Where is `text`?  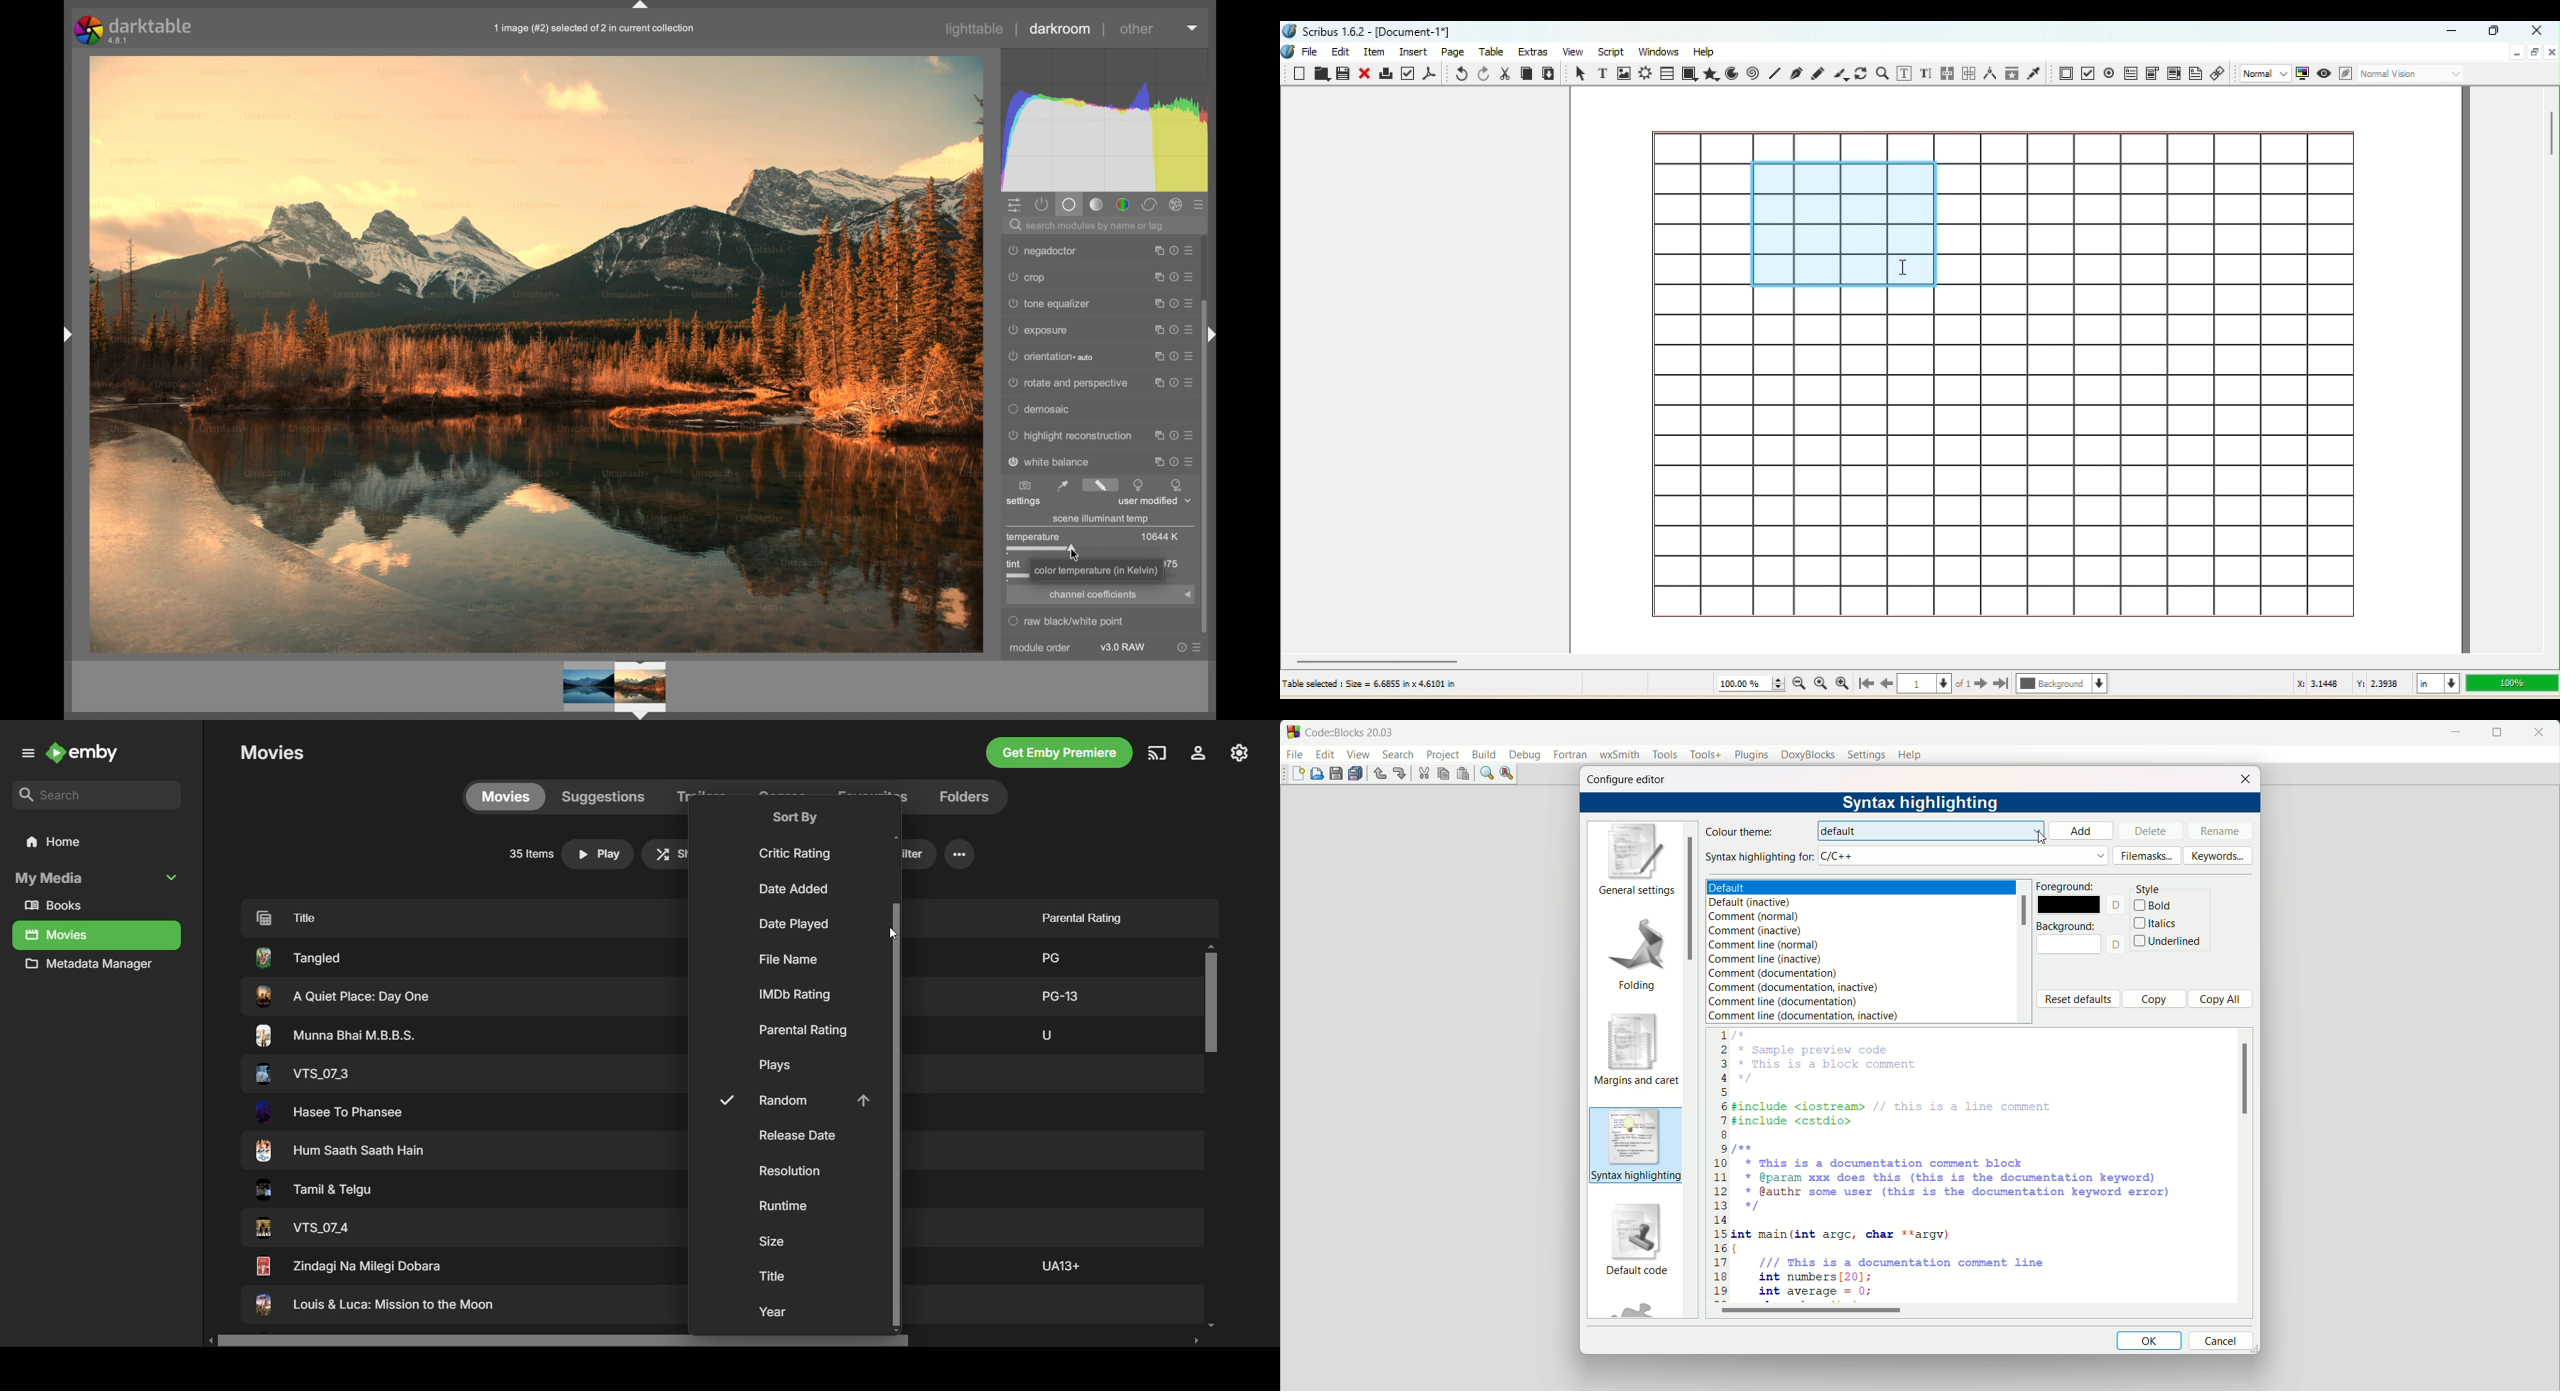 text is located at coordinates (2118, 944).